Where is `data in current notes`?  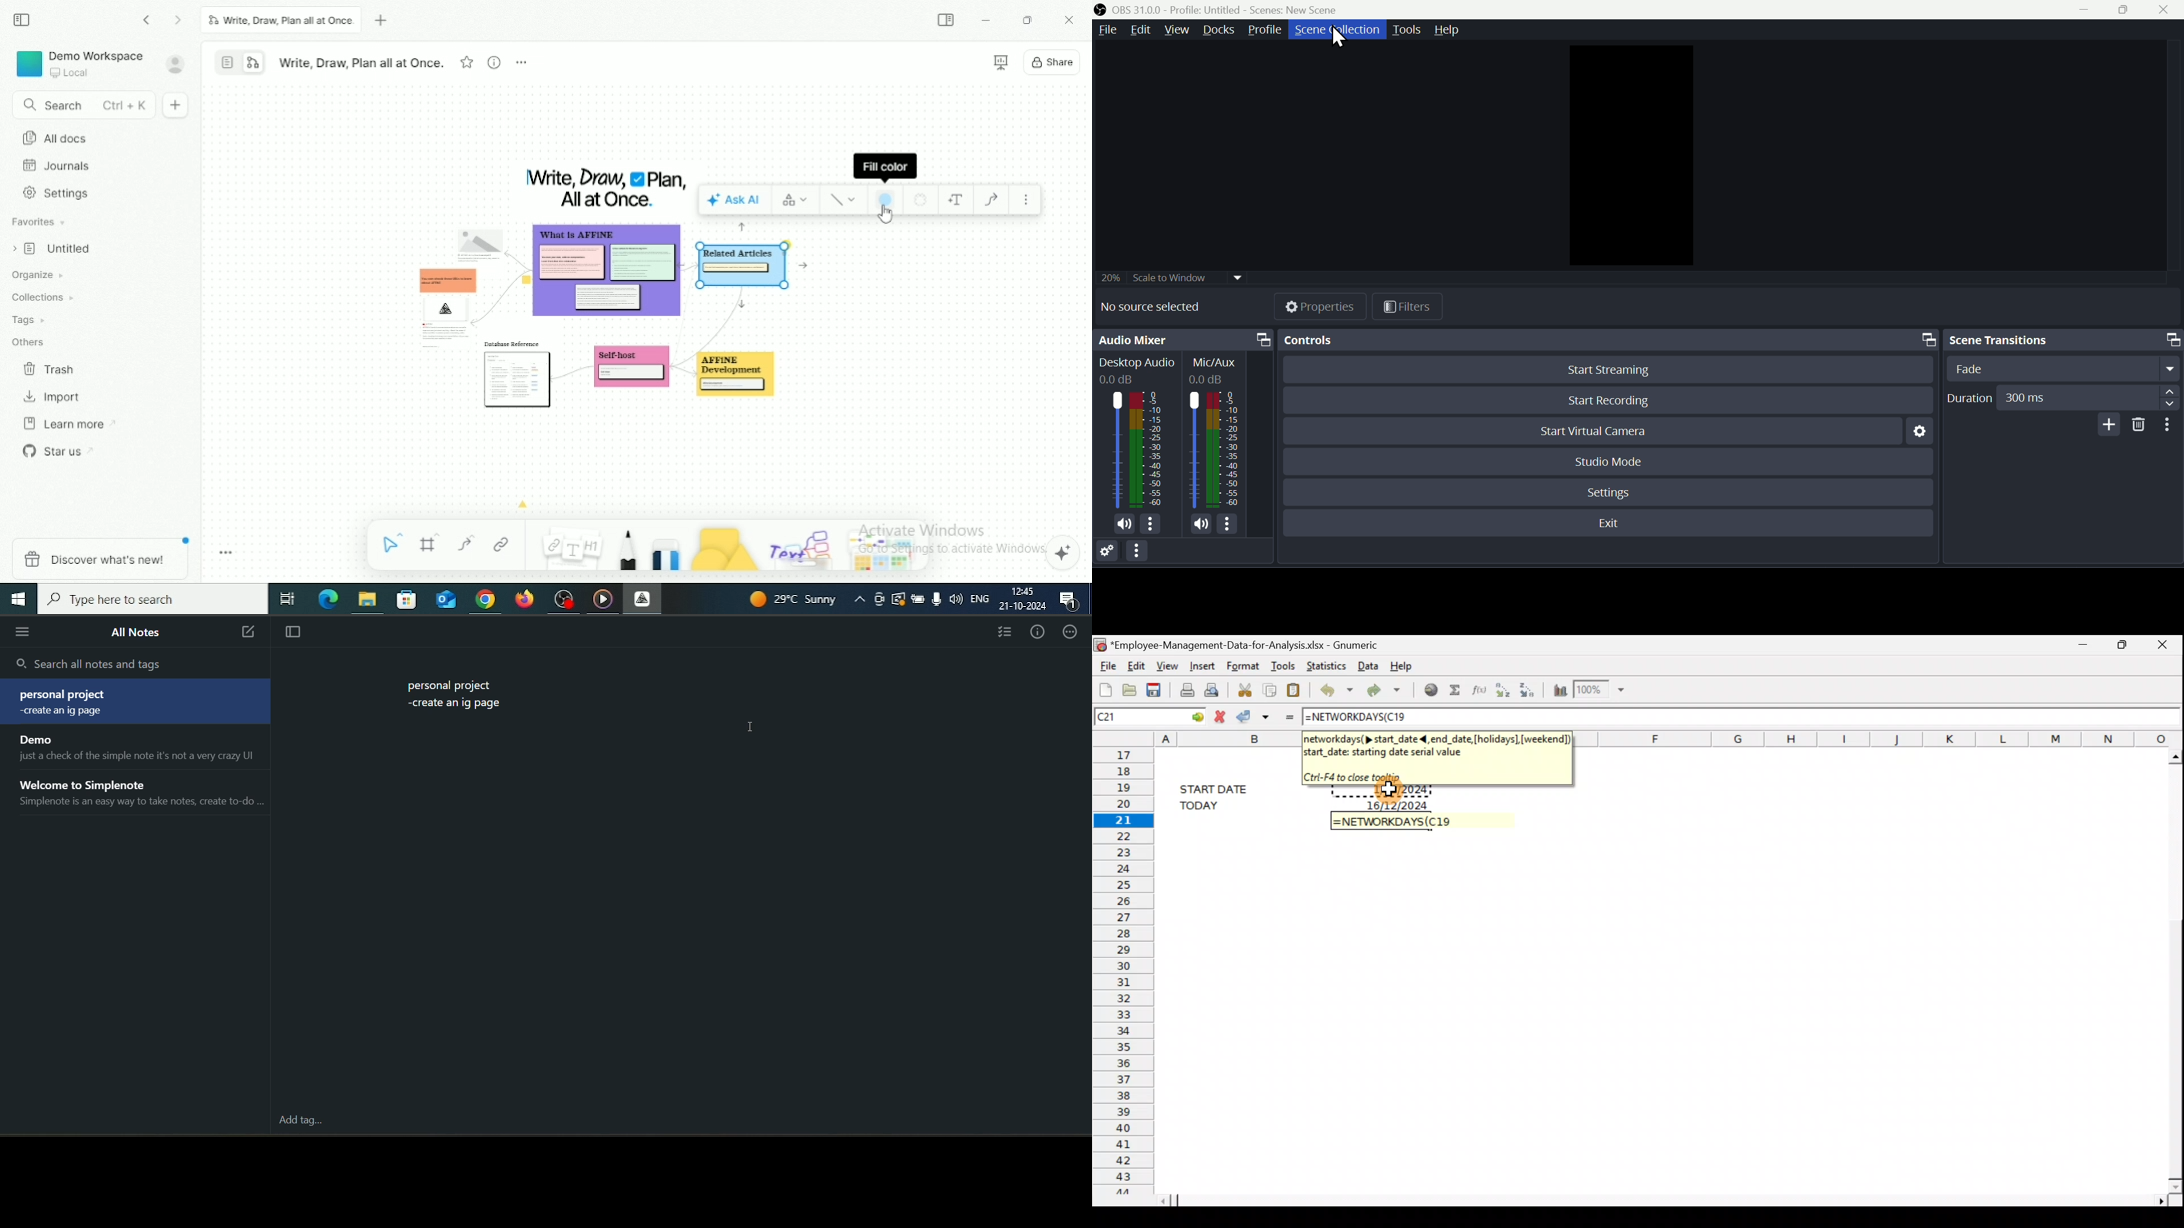
data in current notes is located at coordinates (457, 696).